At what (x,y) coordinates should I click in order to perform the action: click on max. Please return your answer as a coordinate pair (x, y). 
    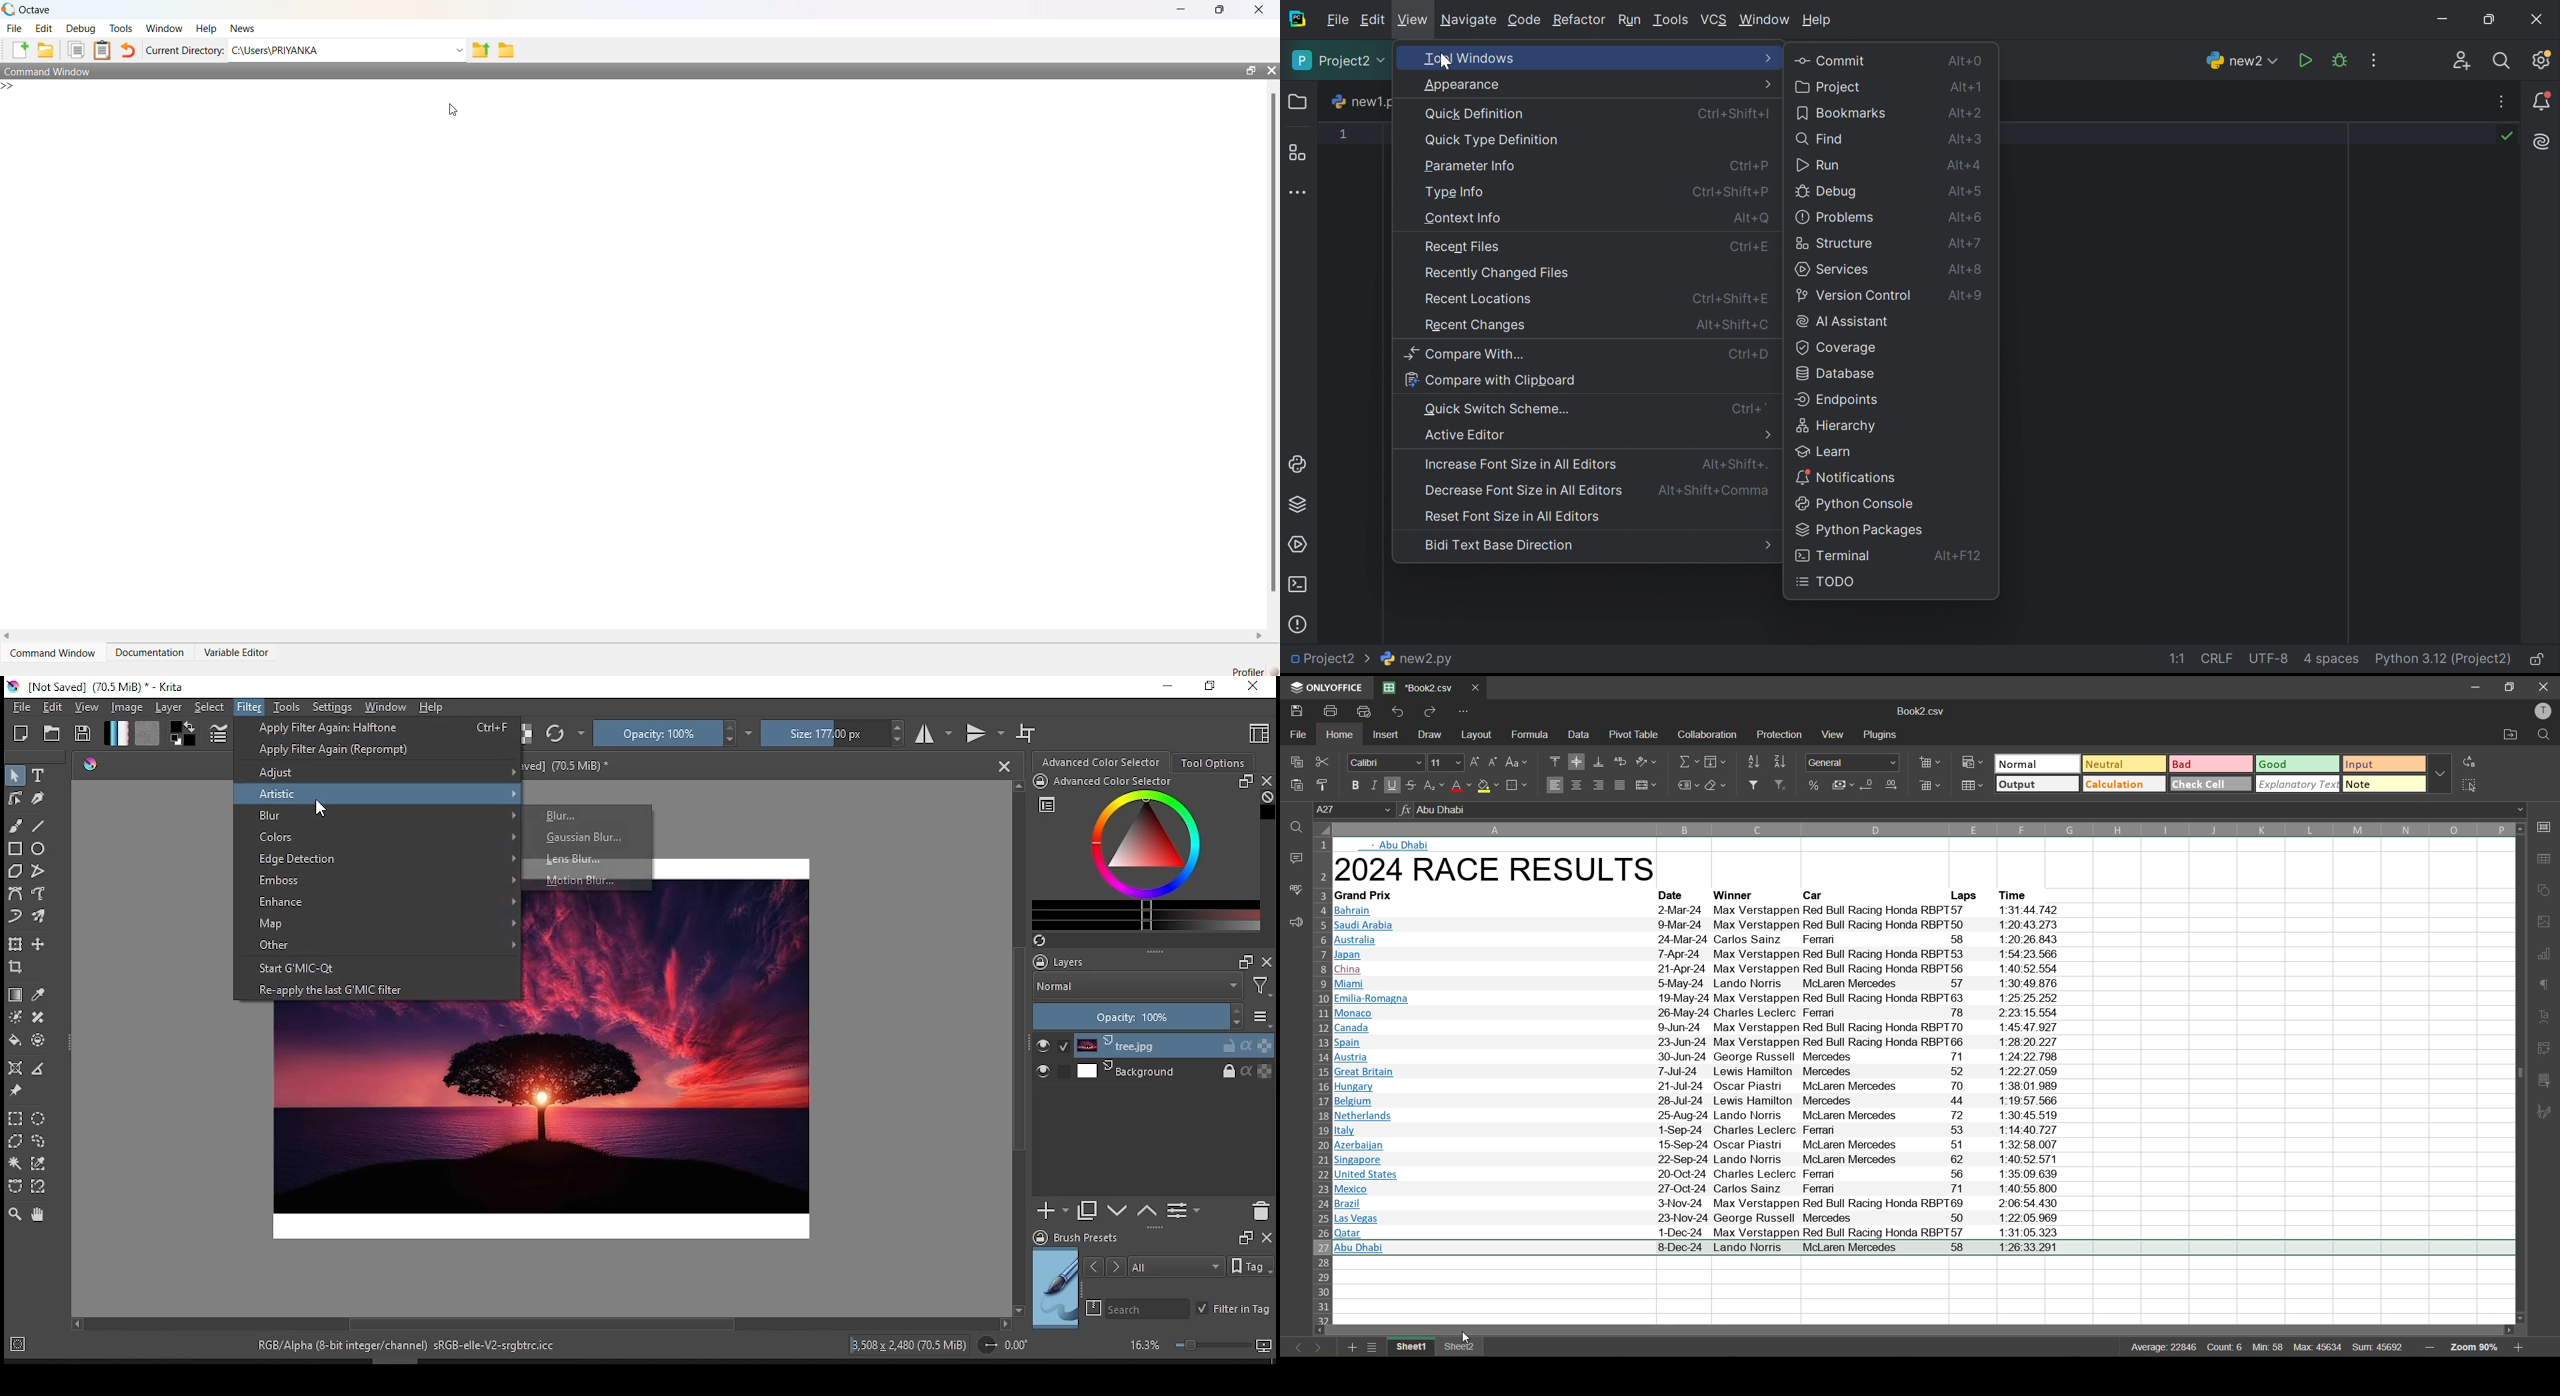
    Looking at the image, I should click on (2316, 1347).